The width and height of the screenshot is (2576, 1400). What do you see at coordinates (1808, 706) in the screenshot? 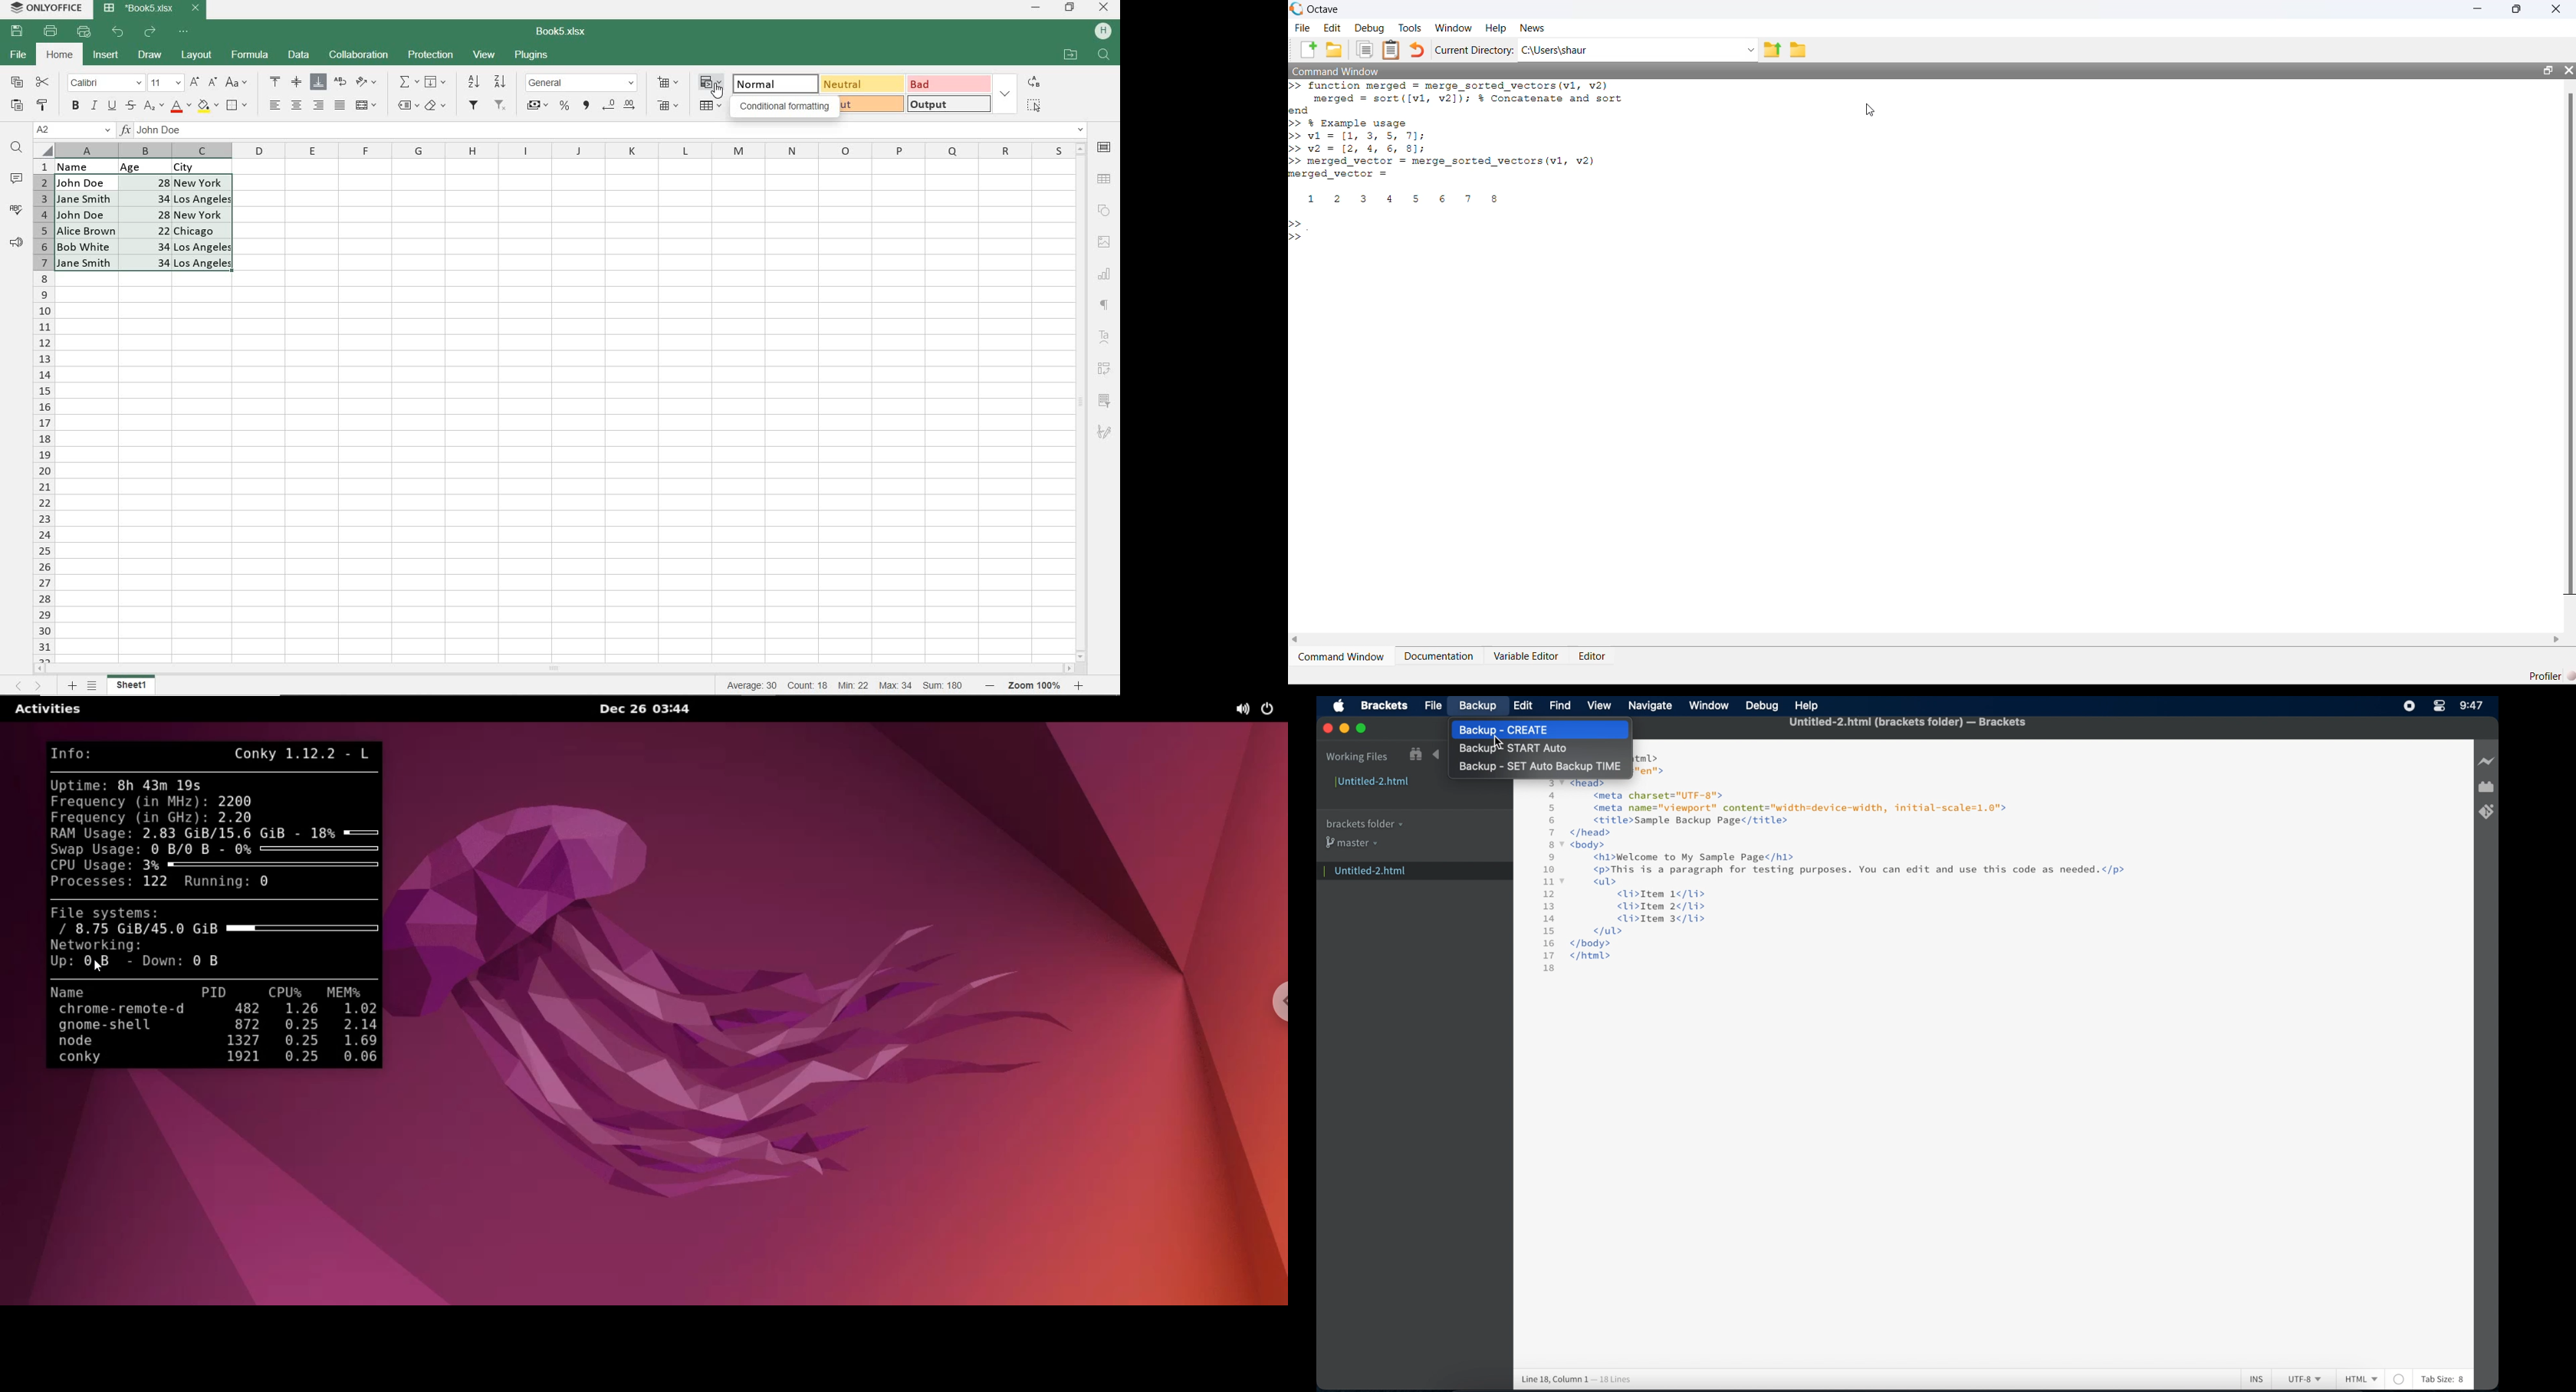
I see `help` at bounding box center [1808, 706].